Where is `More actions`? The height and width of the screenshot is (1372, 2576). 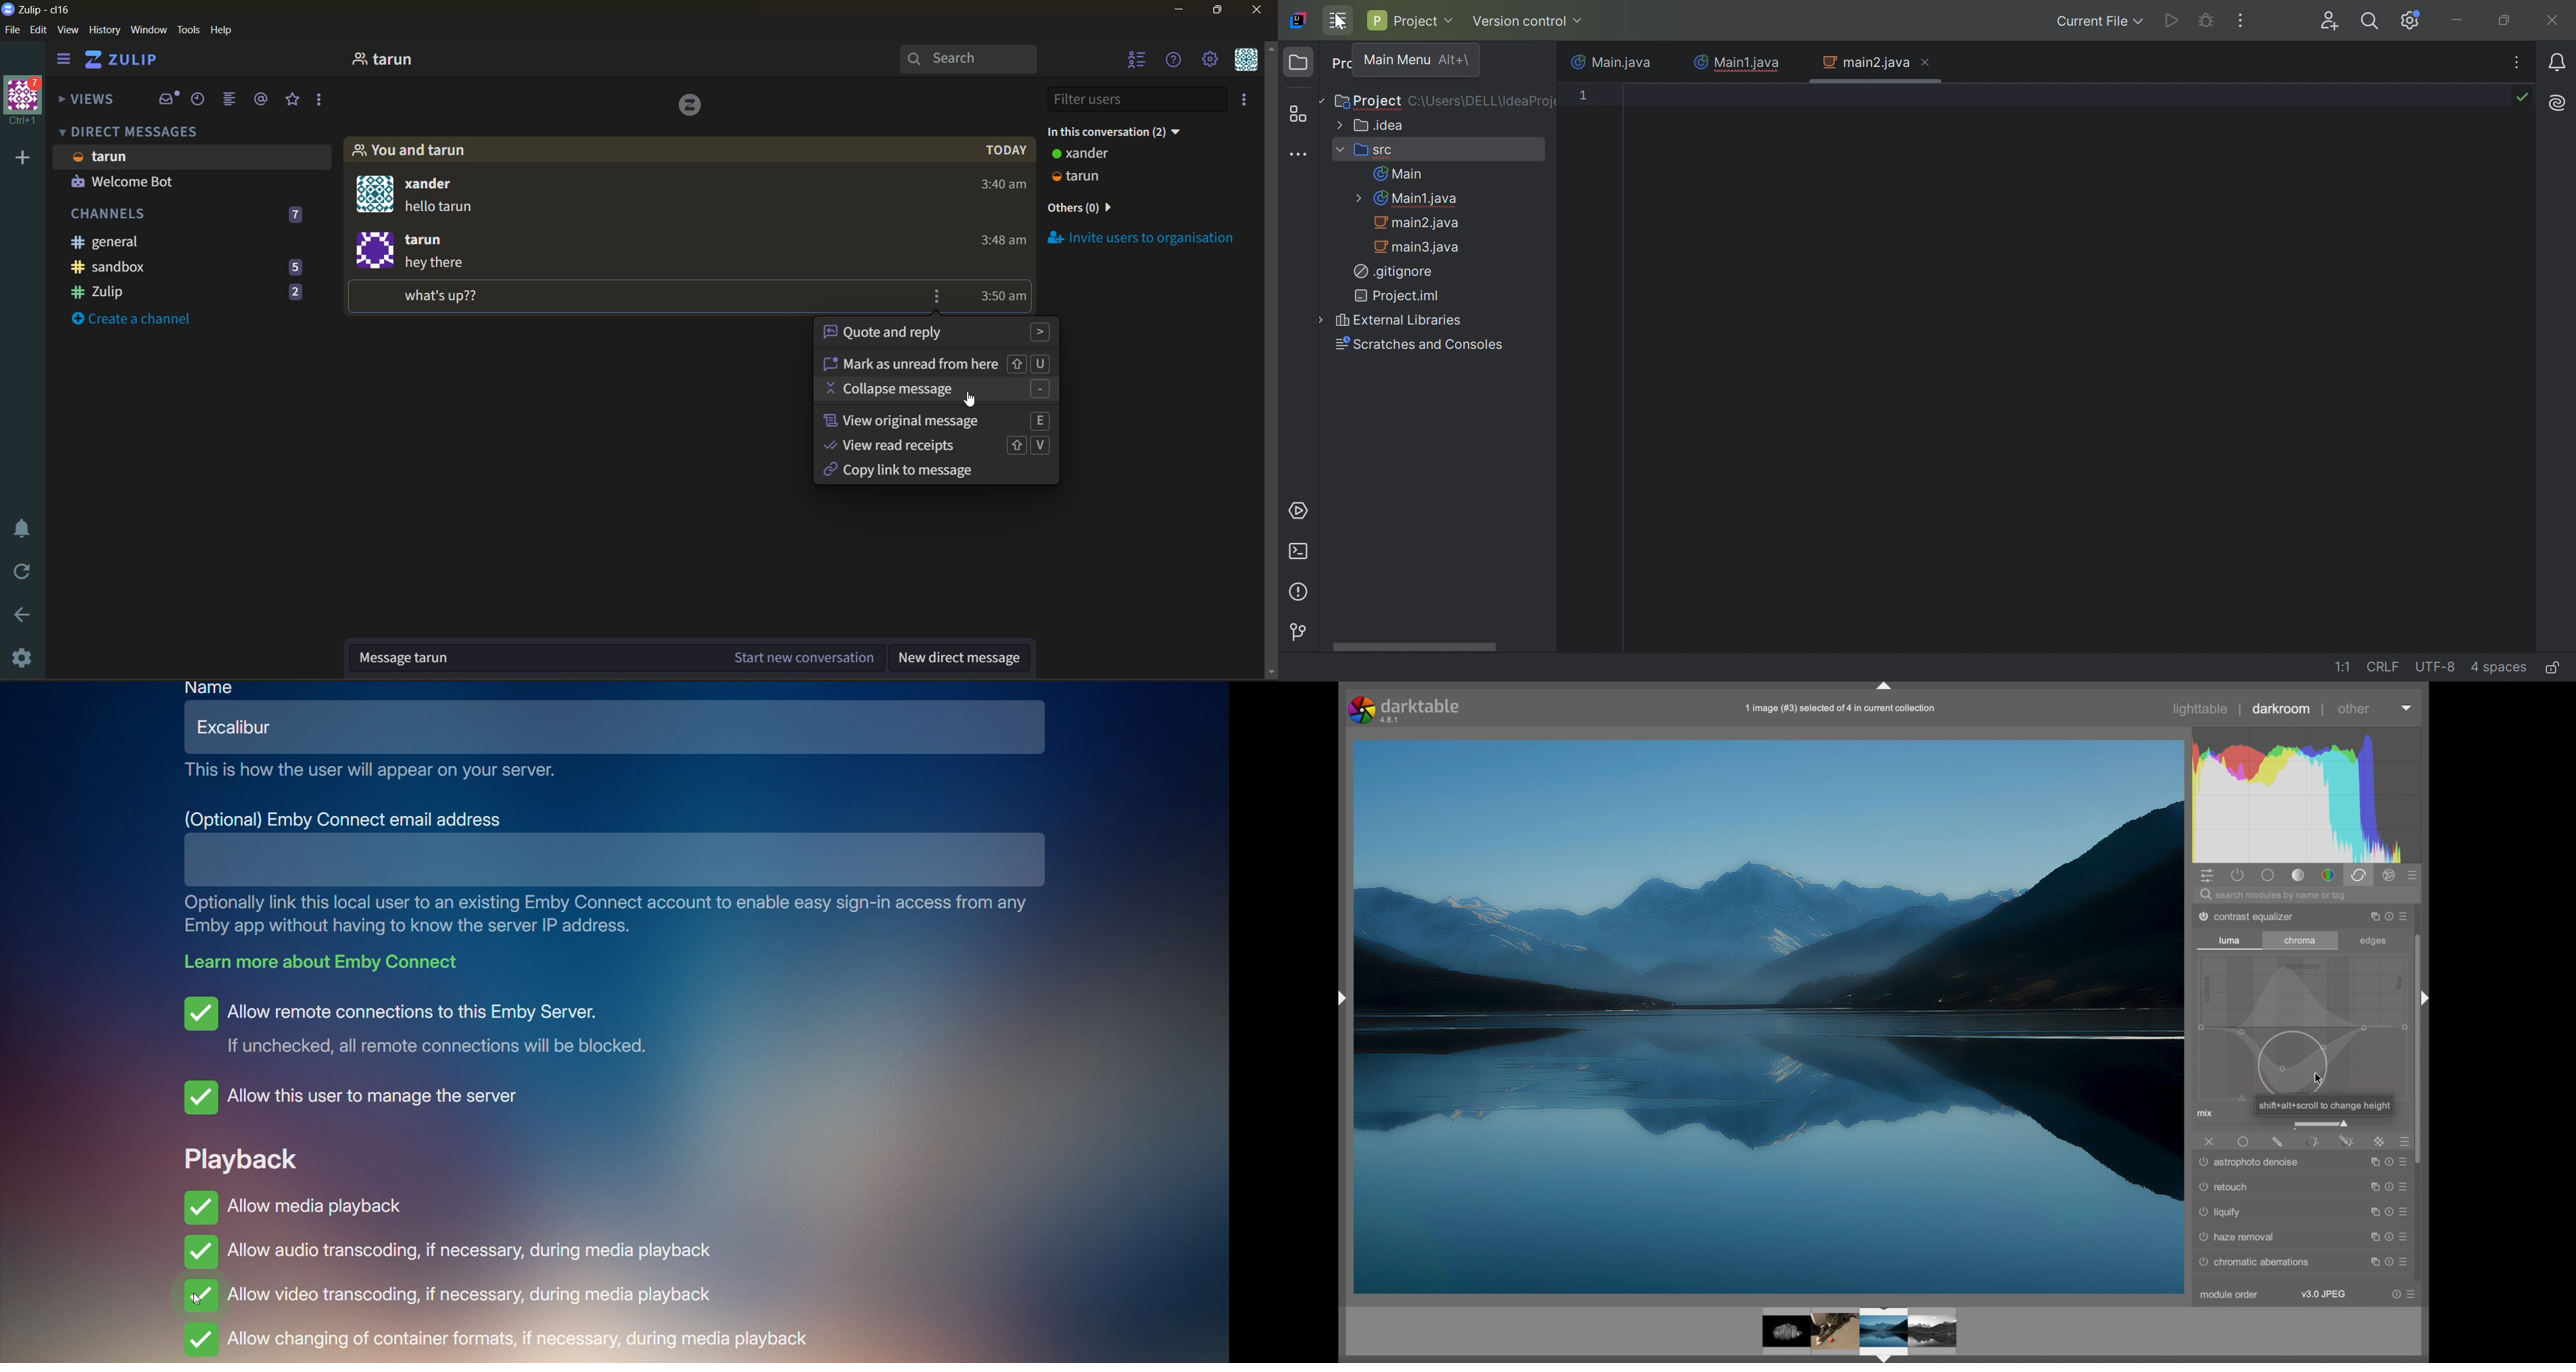 More actions is located at coordinates (2241, 20).